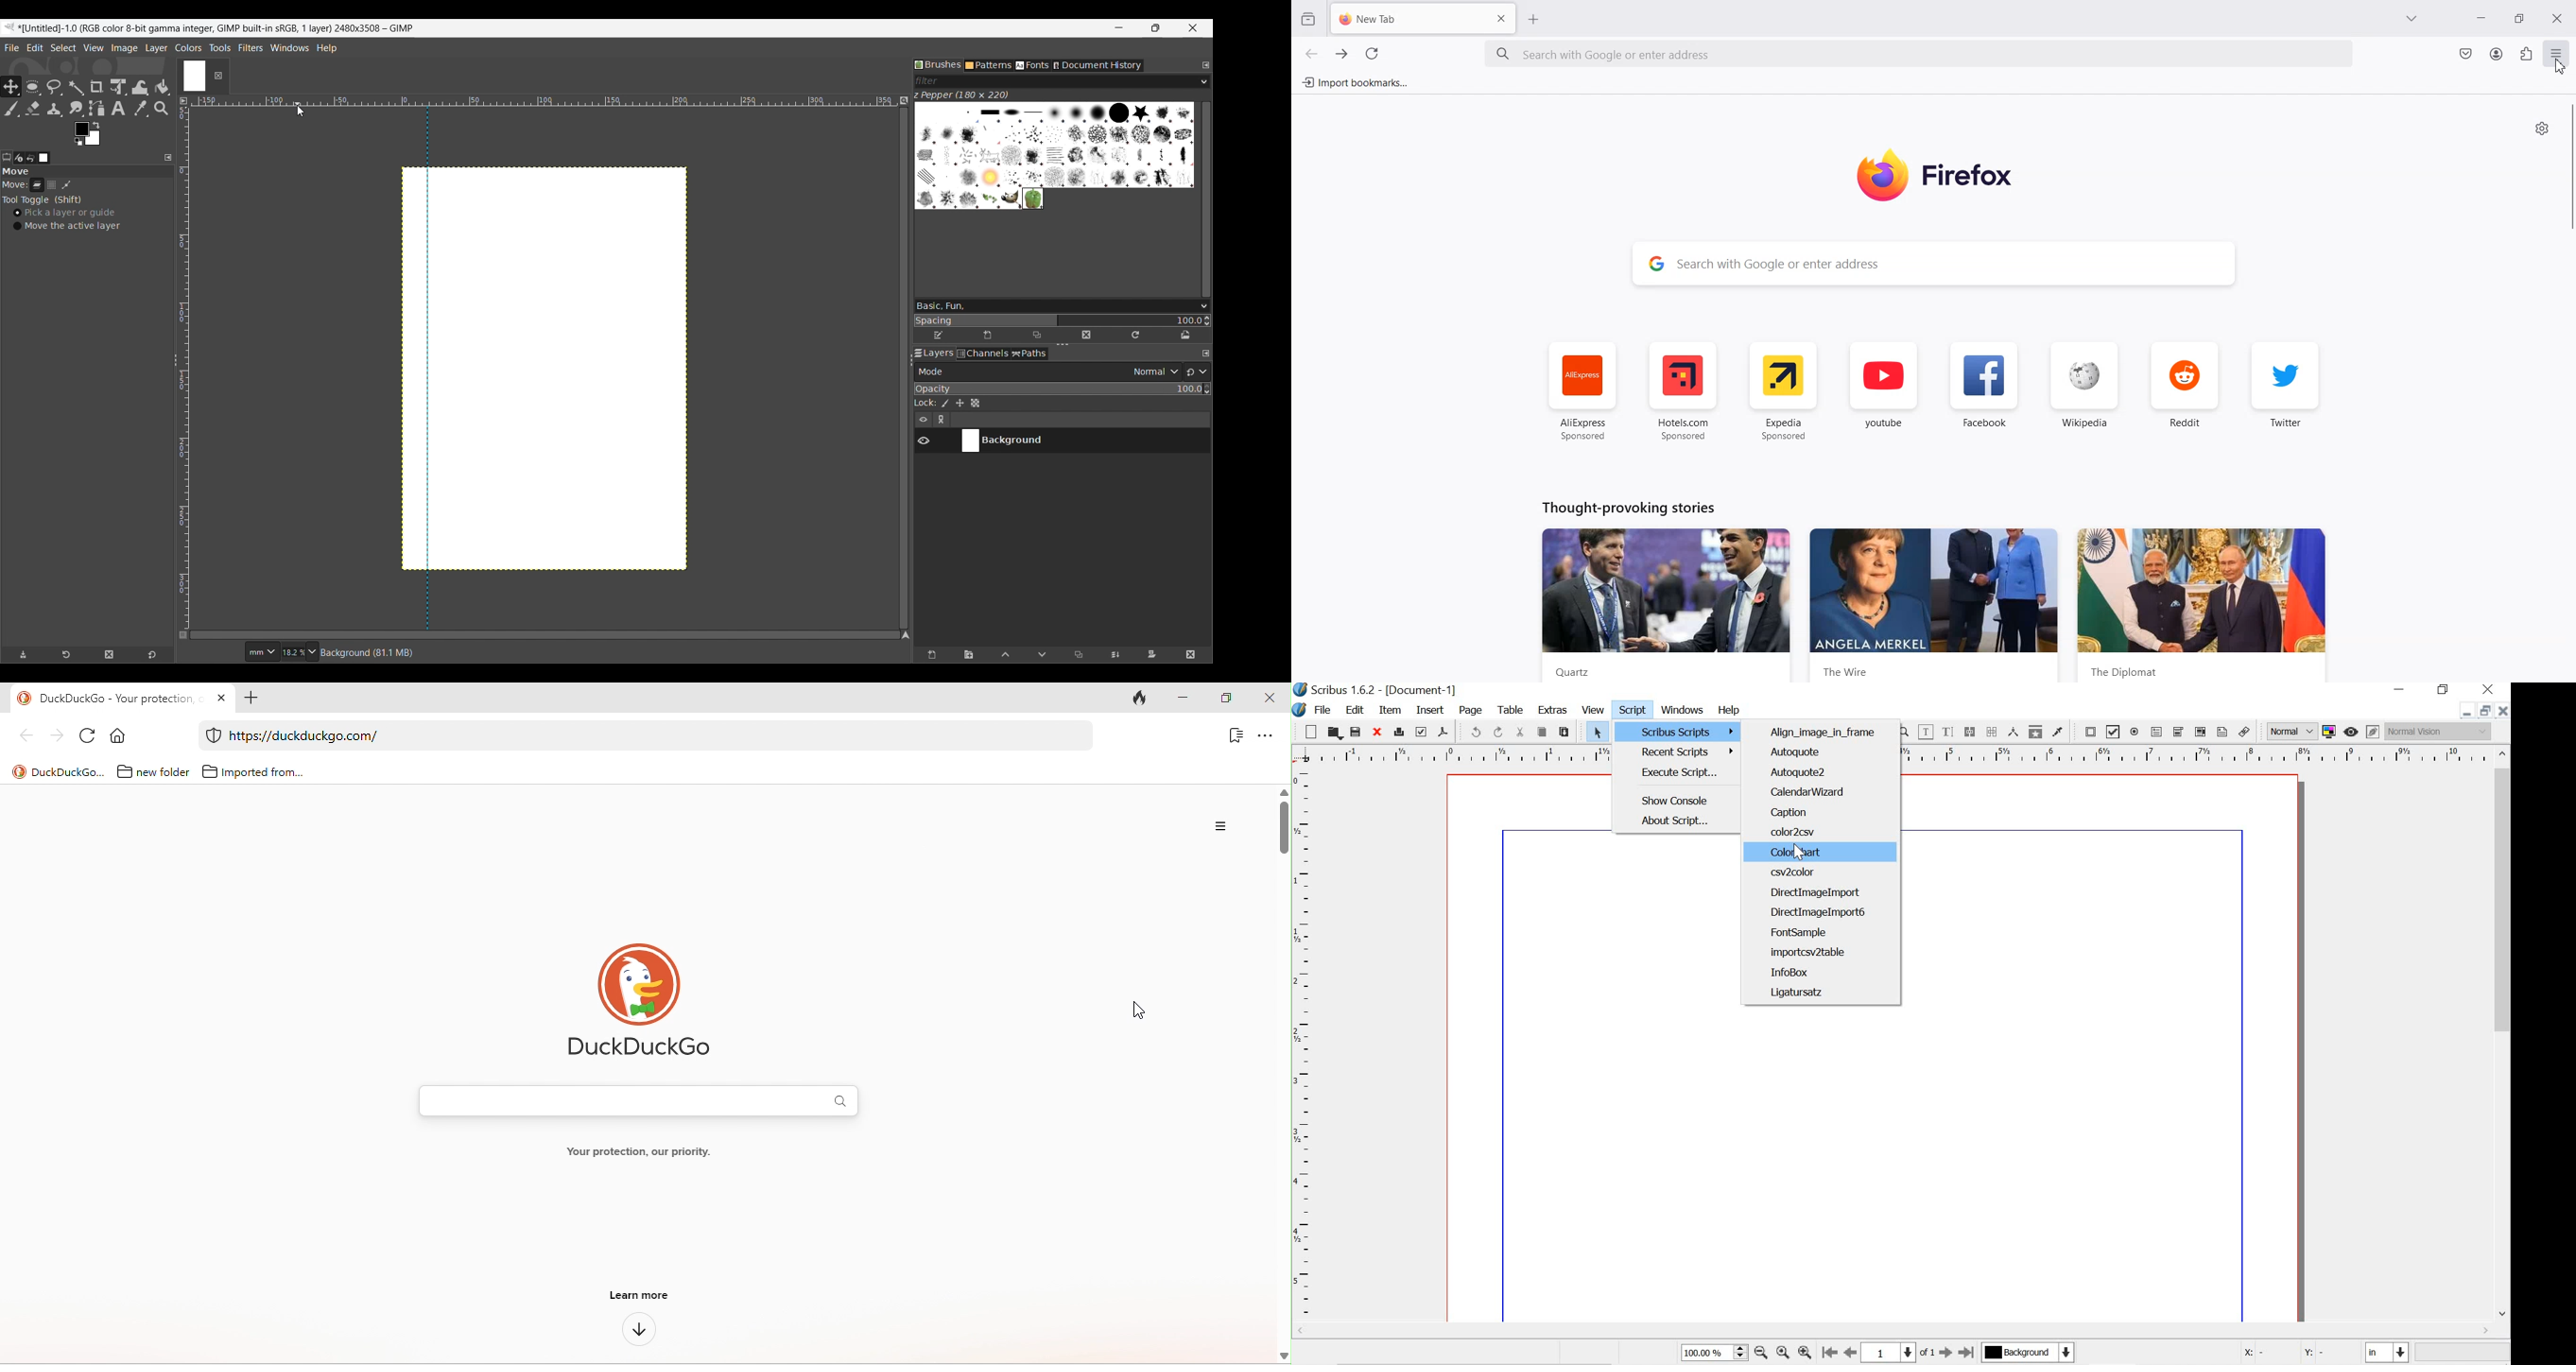  I want to click on minimize, so click(2466, 714).